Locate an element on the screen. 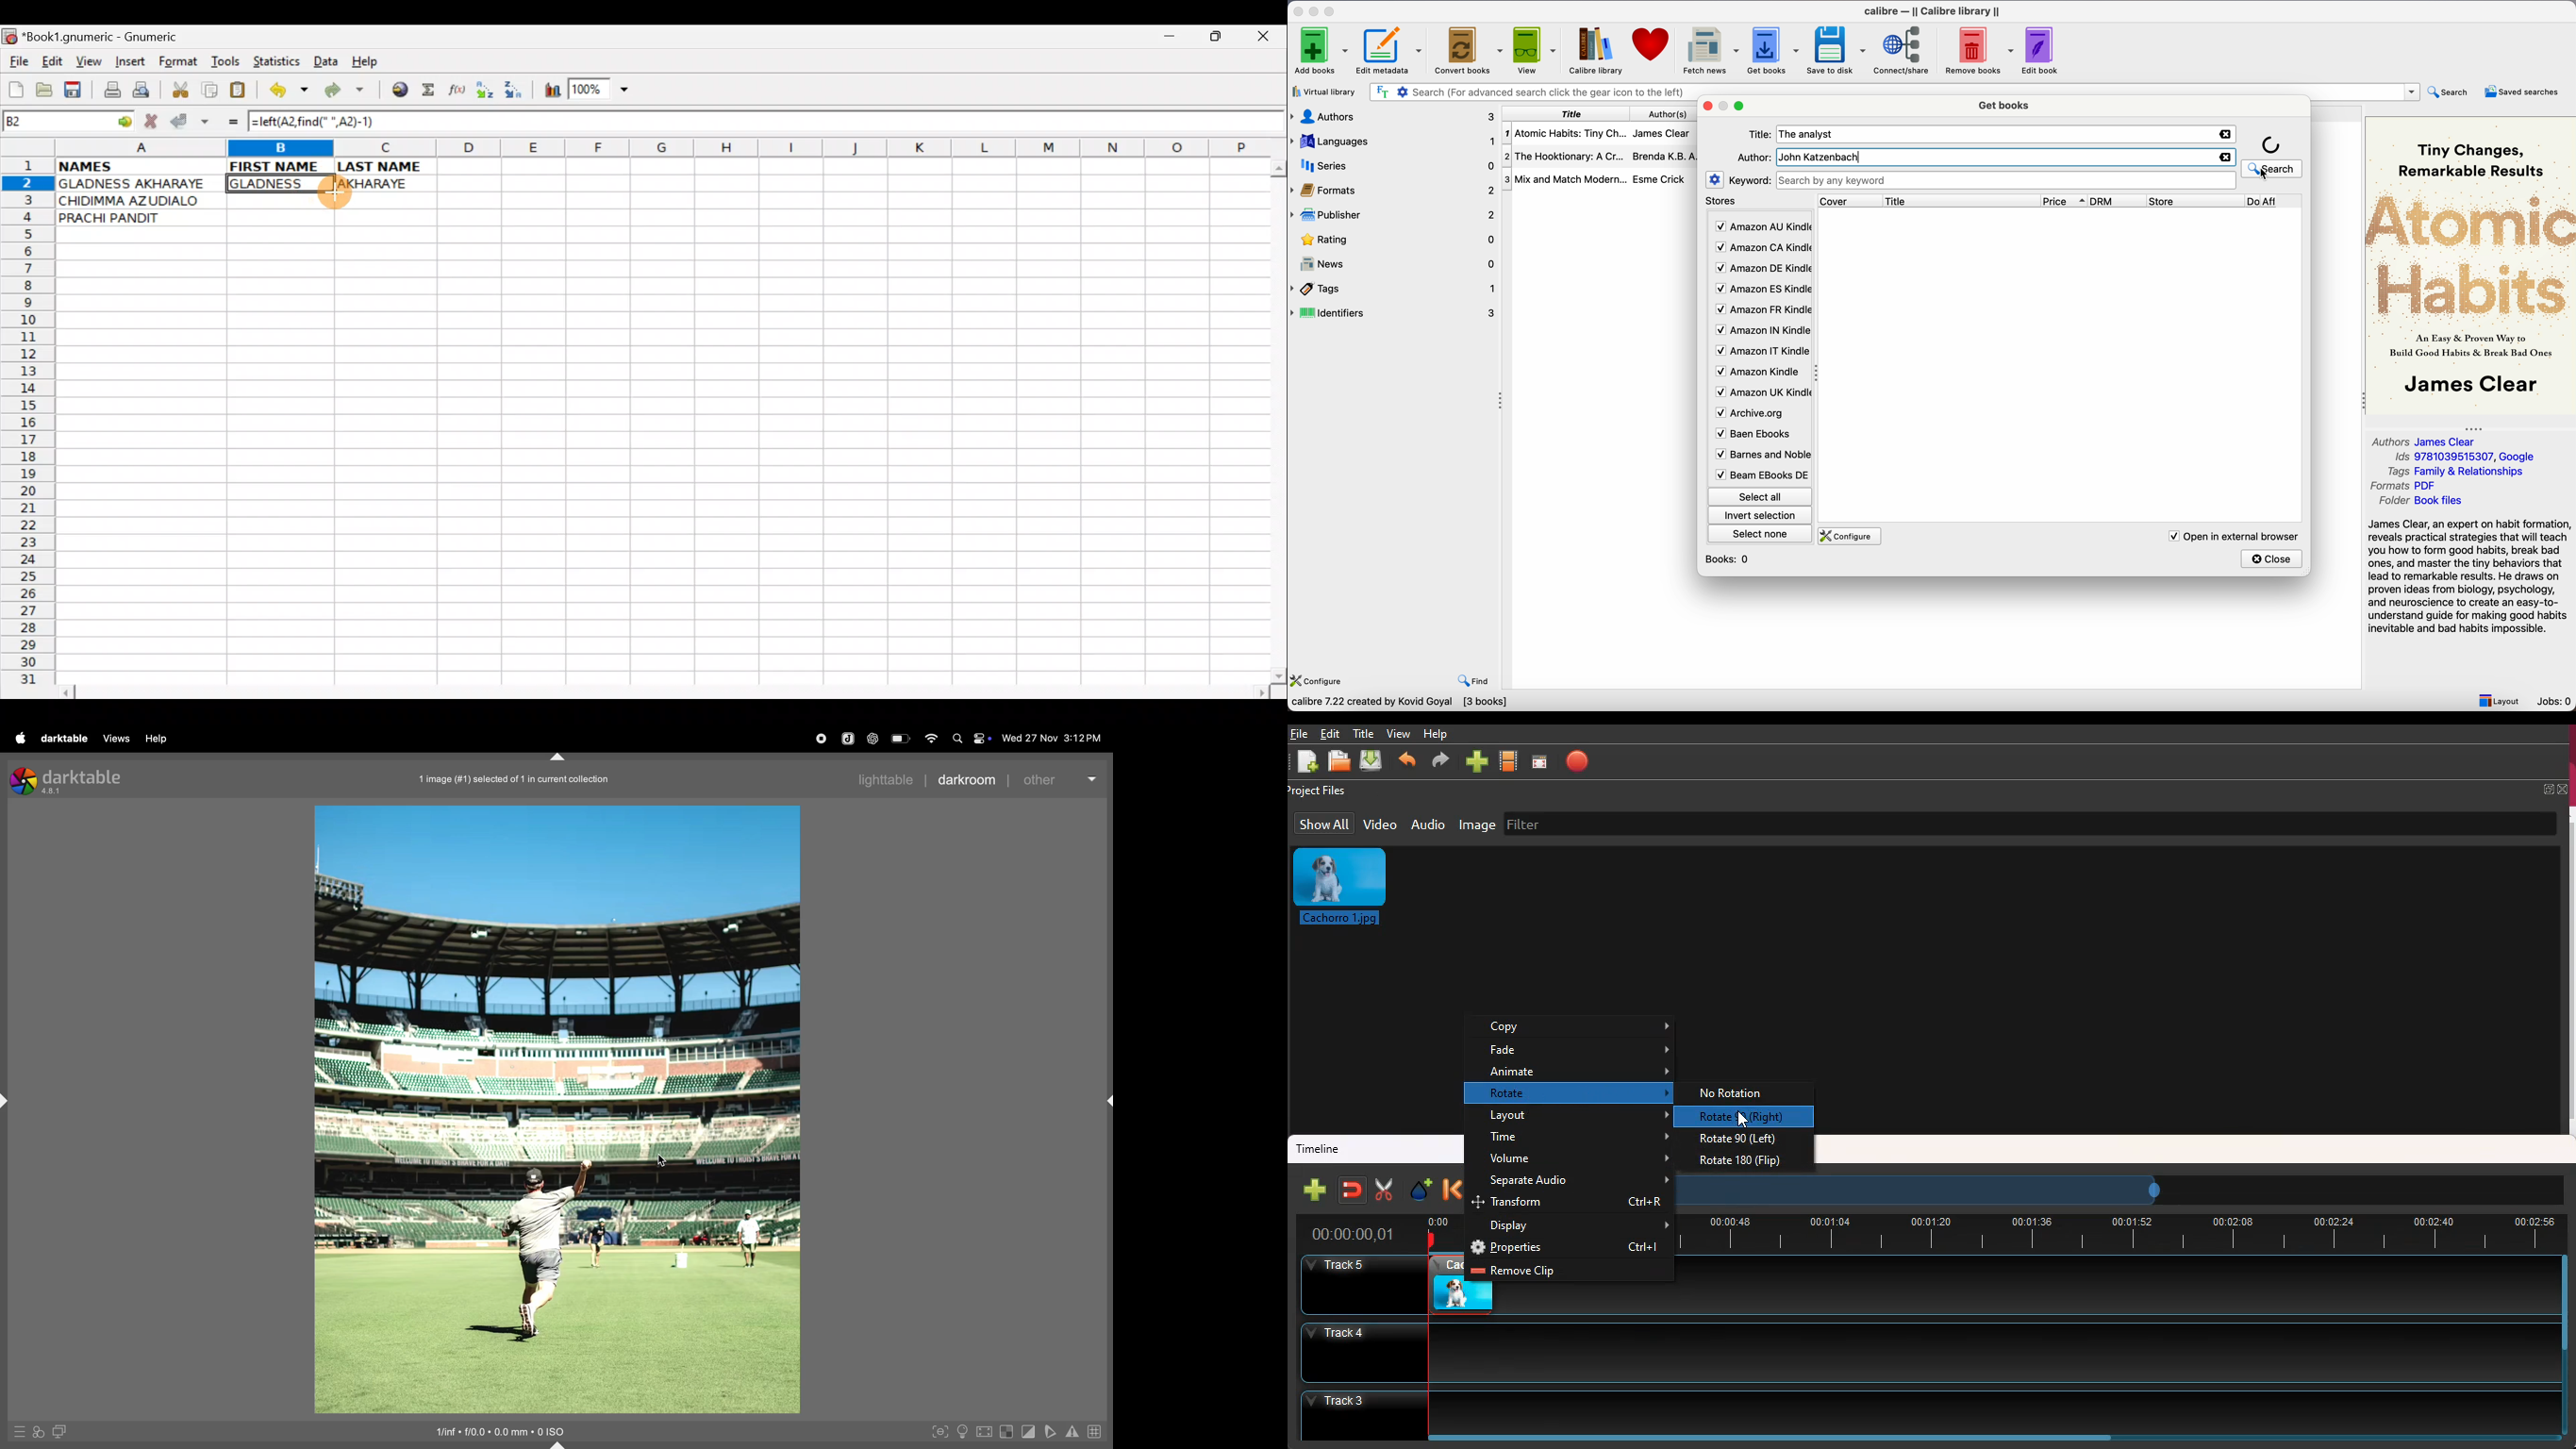  Amazon DE Kindle is located at coordinates (1762, 270).